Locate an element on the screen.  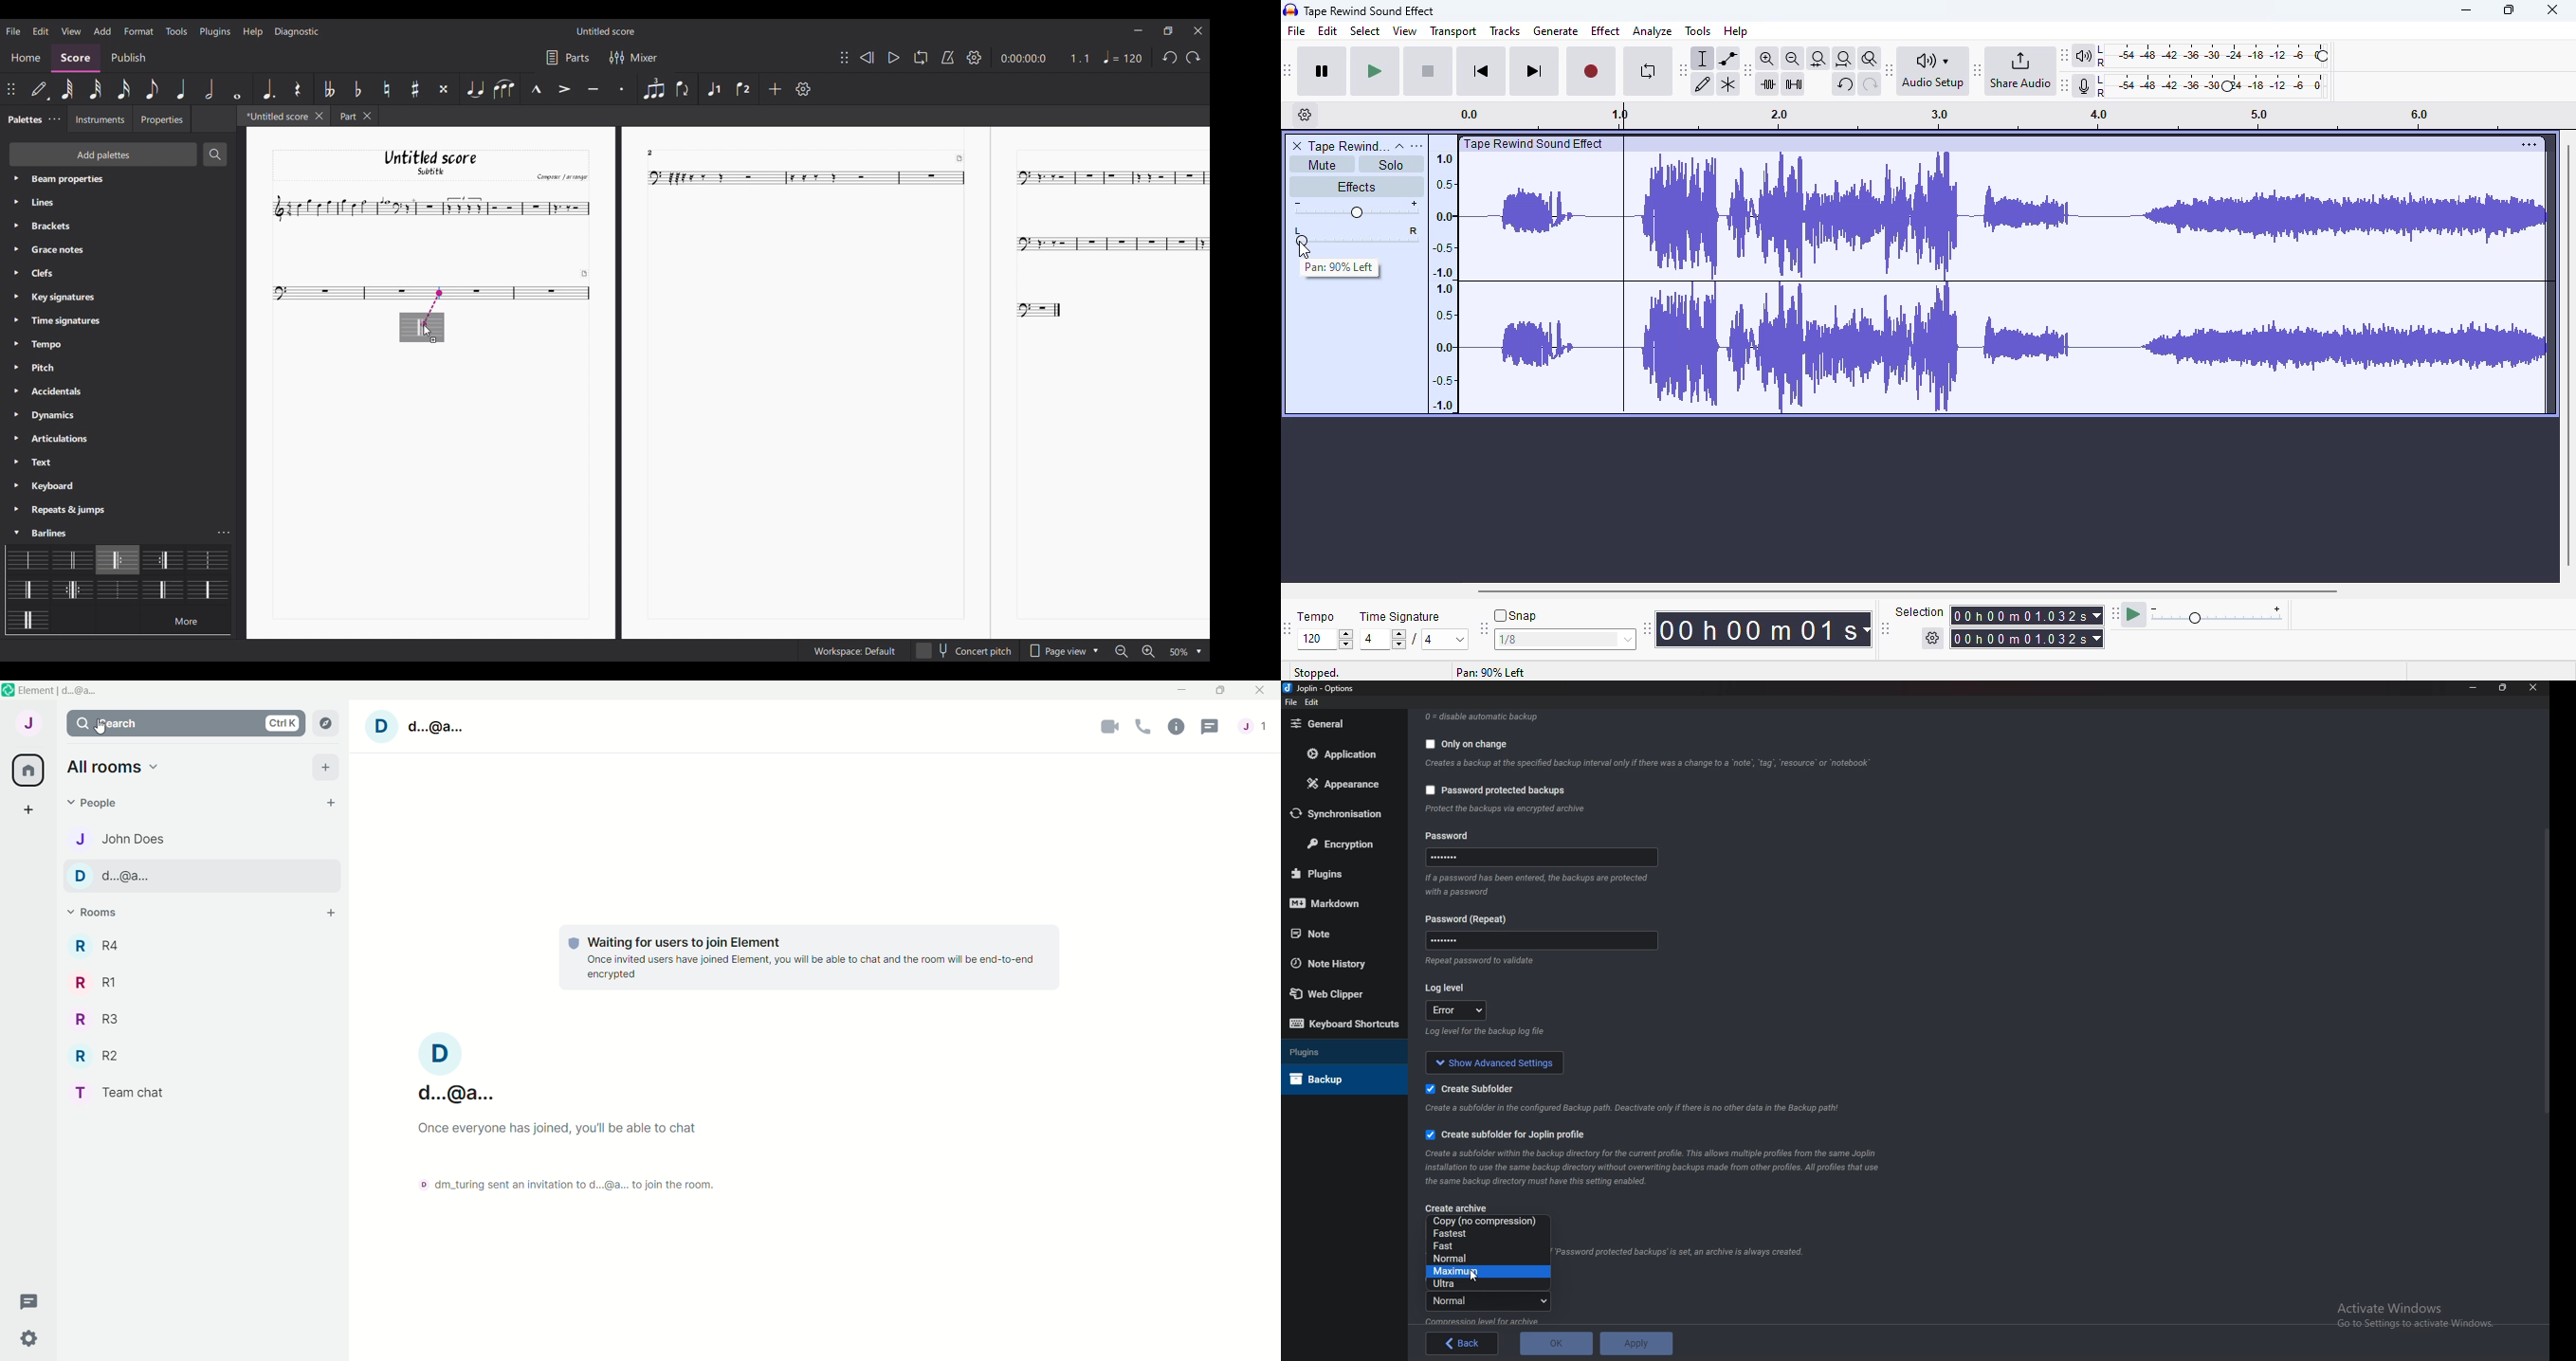
skip to start is located at coordinates (1483, 70).